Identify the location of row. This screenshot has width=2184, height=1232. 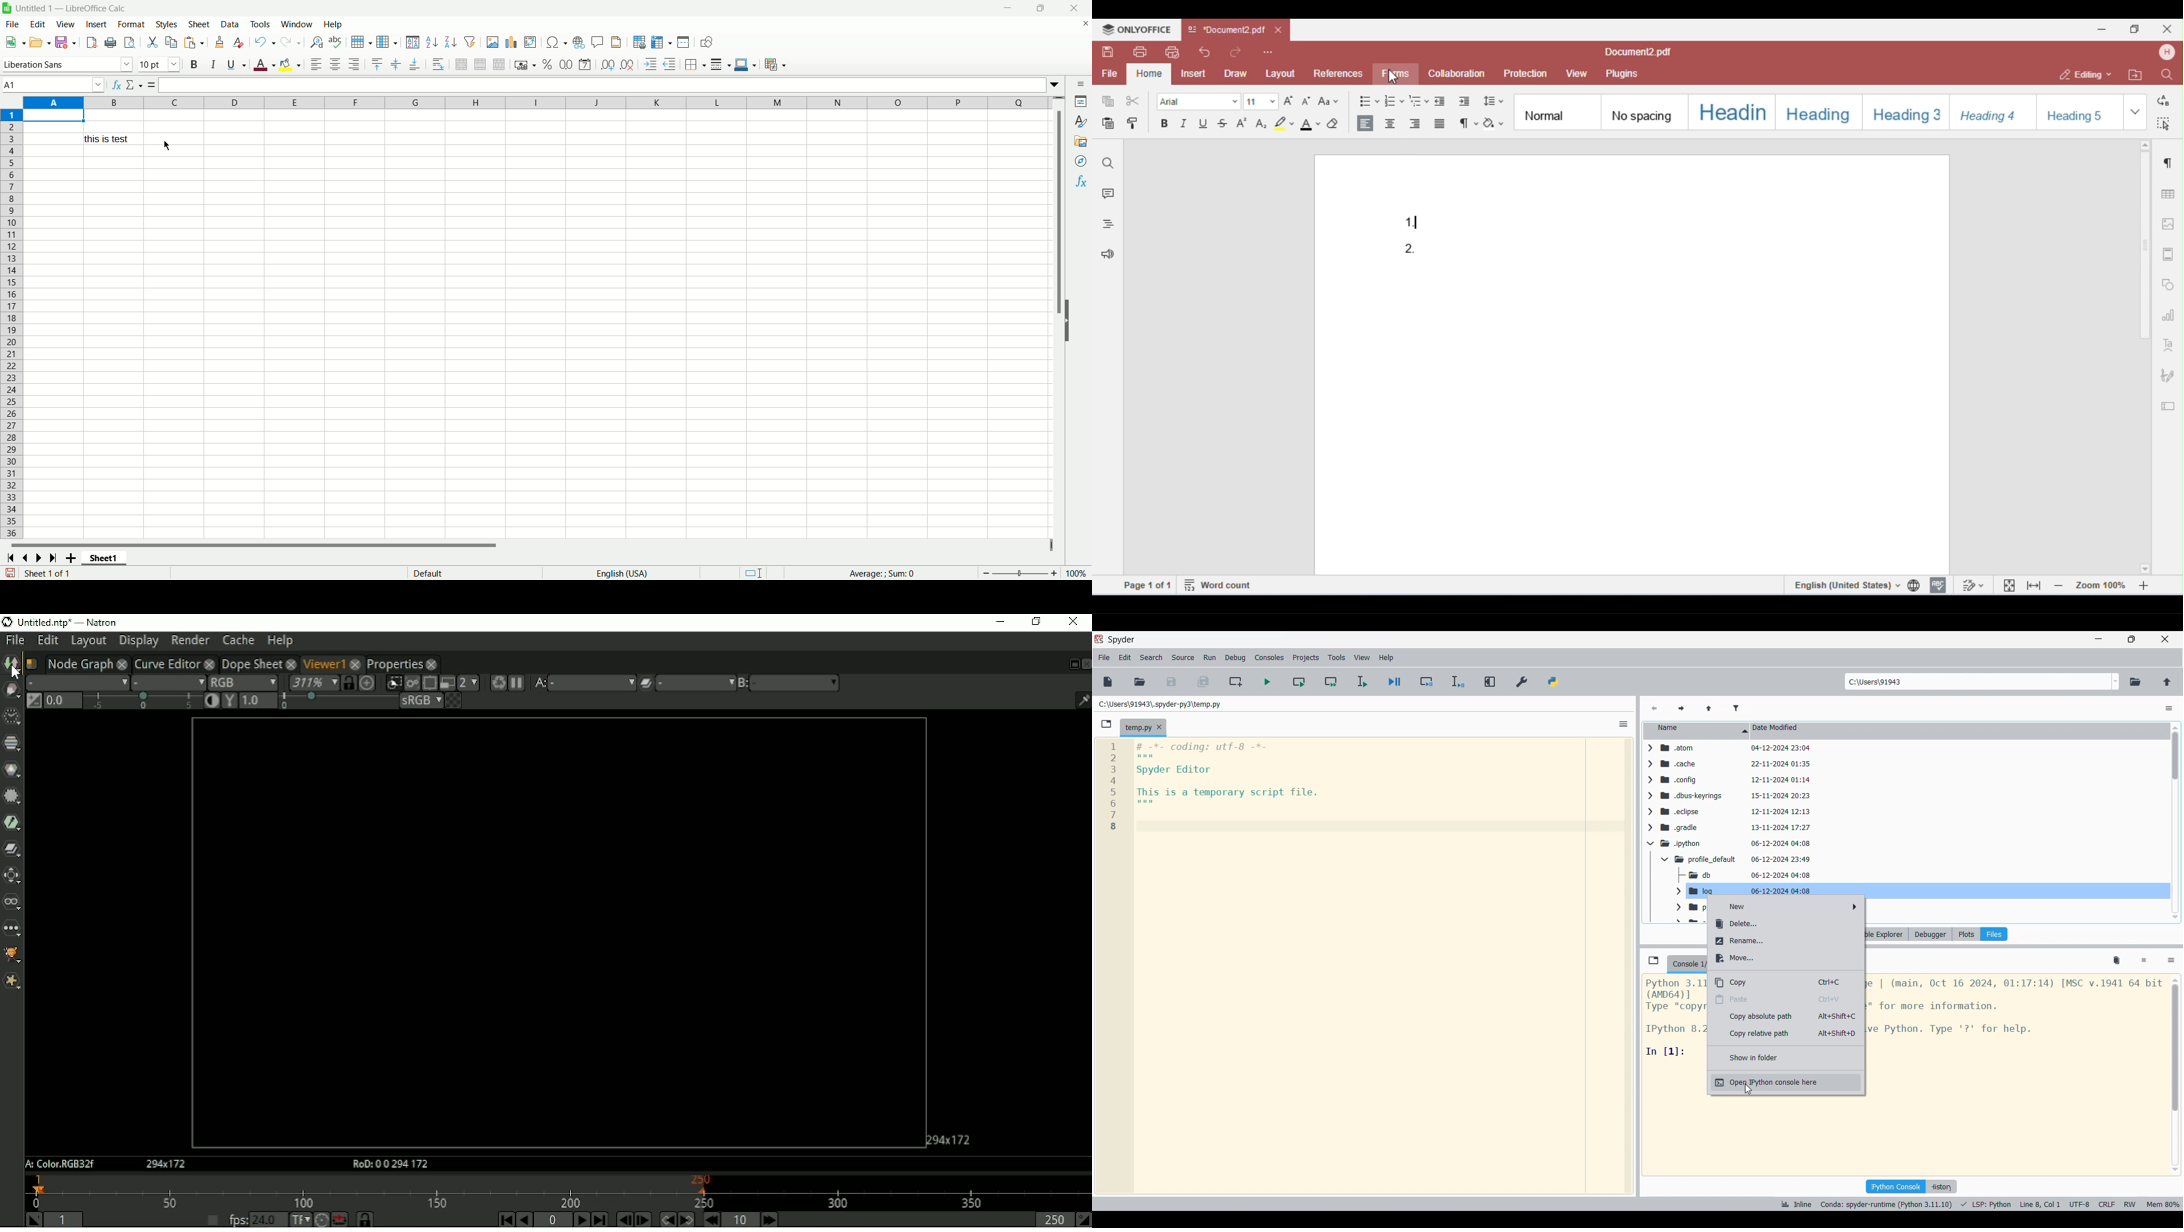
(360, 43).